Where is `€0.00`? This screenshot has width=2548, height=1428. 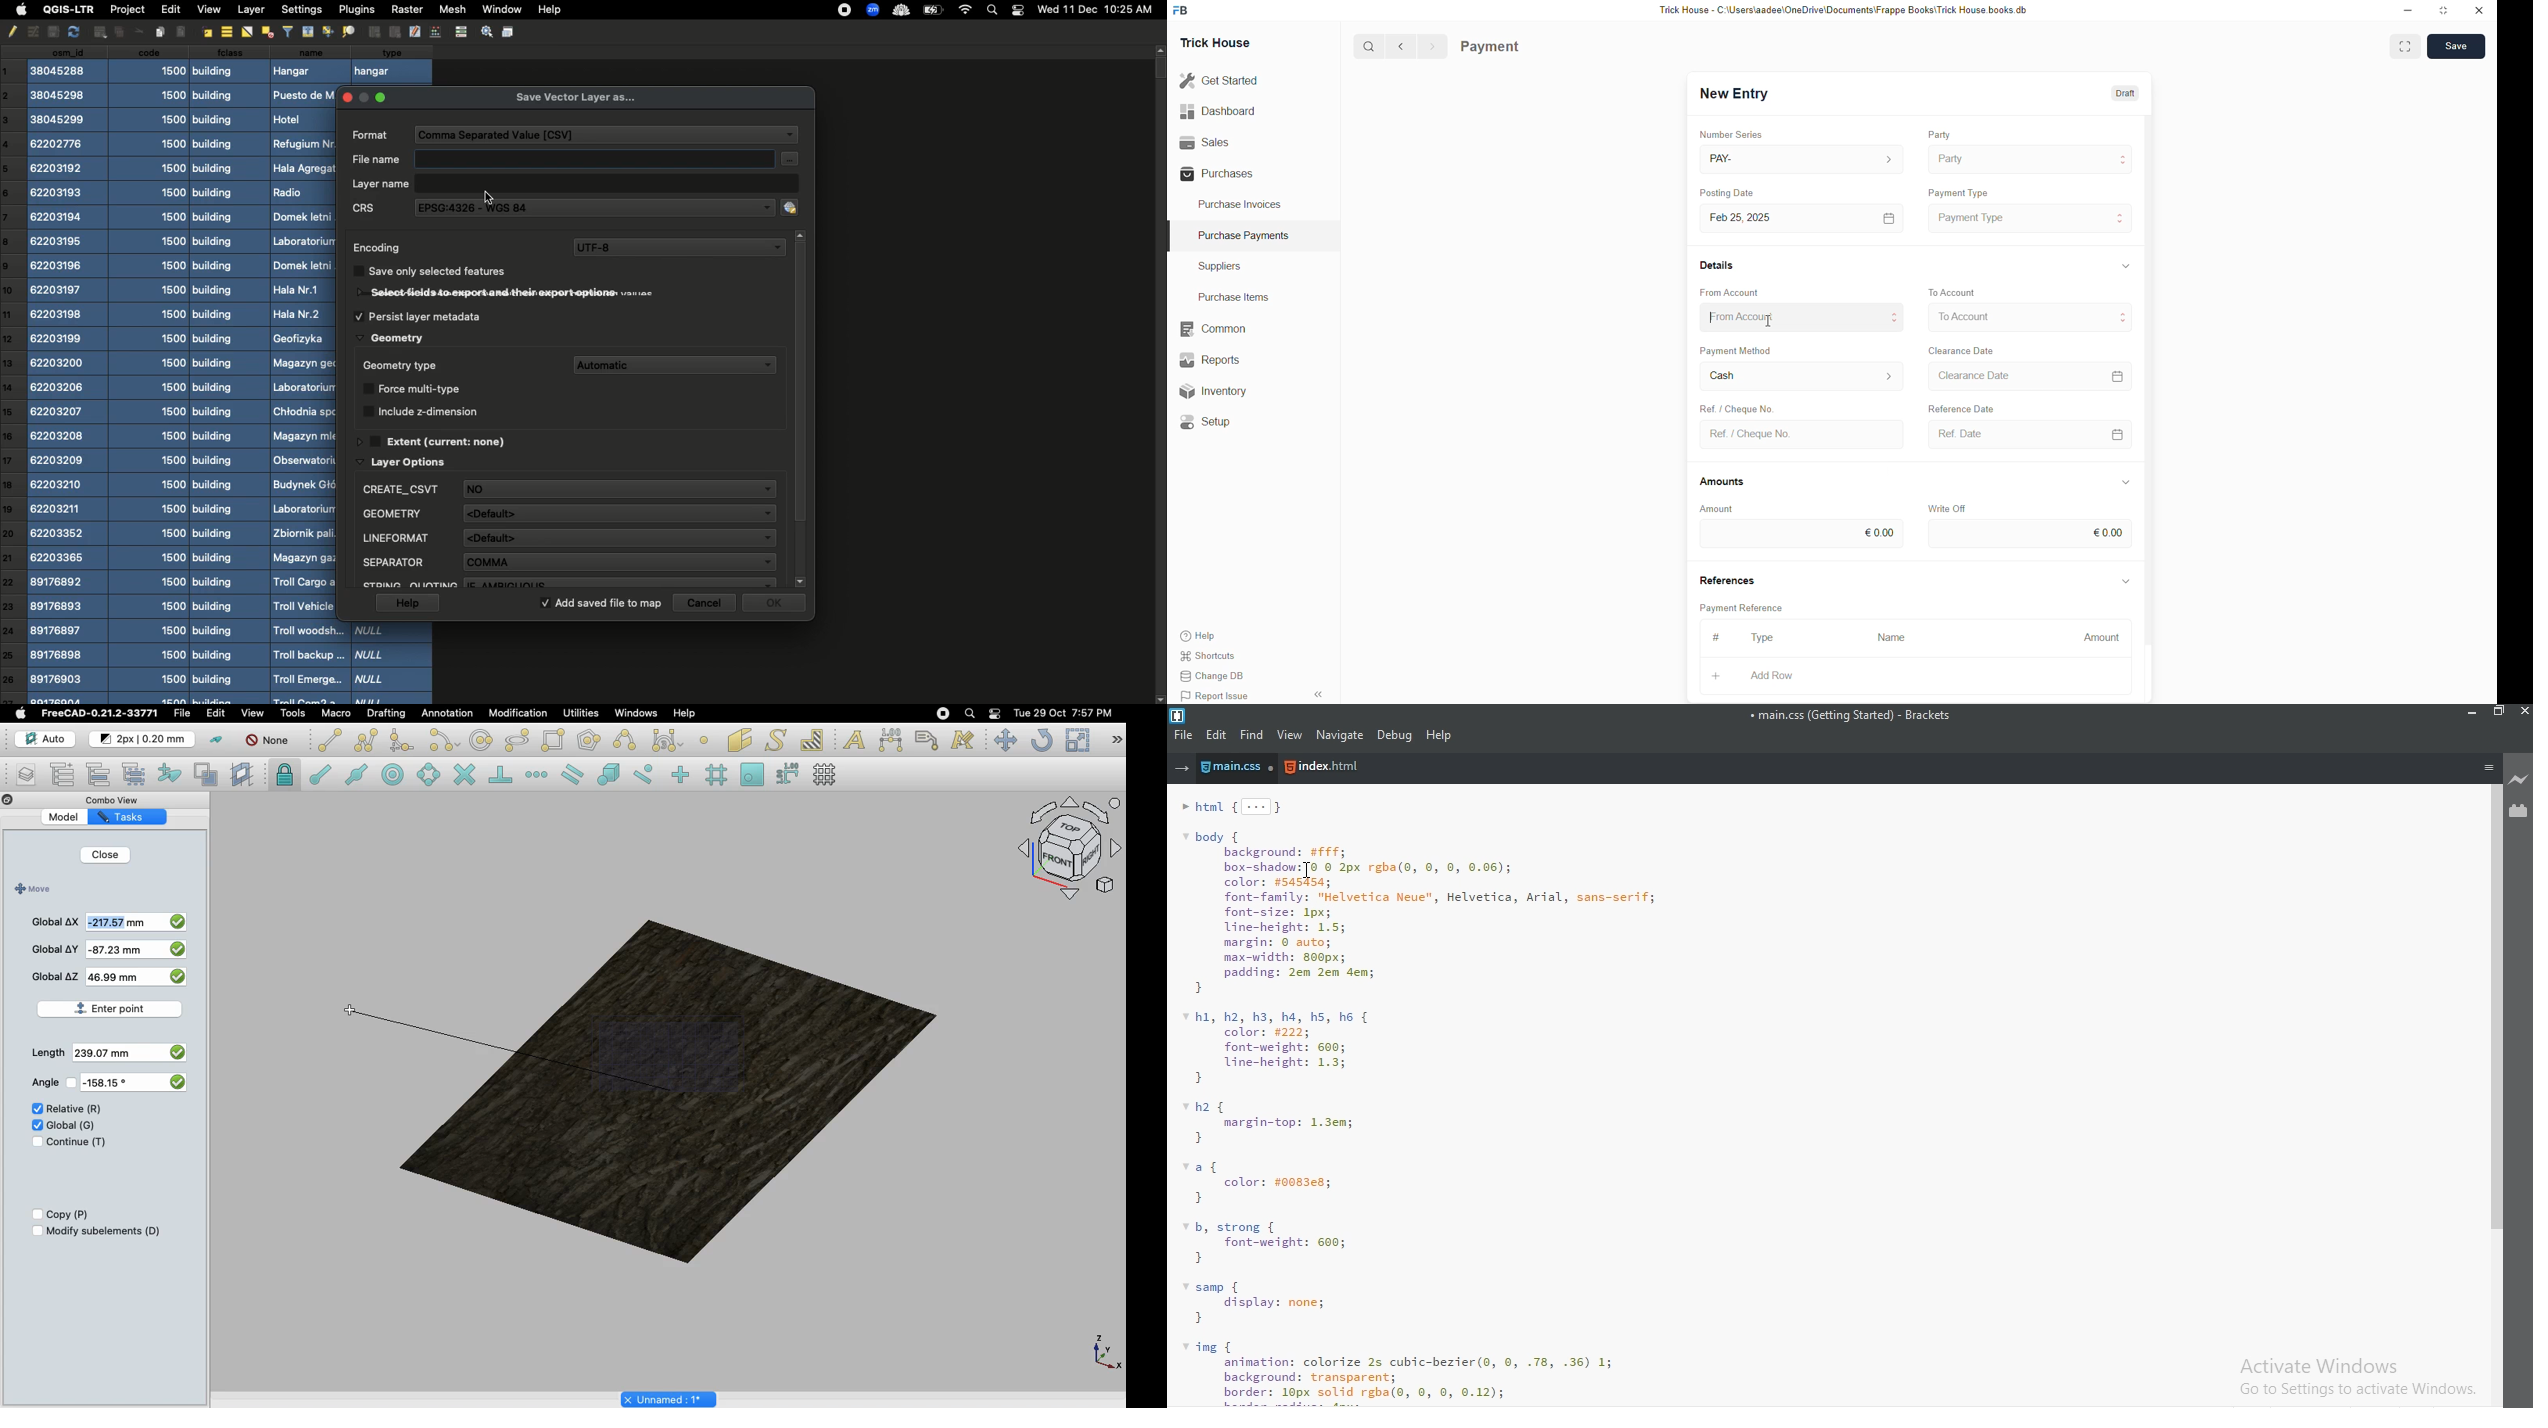
€0.00 is located at coordinates (1879, 530).